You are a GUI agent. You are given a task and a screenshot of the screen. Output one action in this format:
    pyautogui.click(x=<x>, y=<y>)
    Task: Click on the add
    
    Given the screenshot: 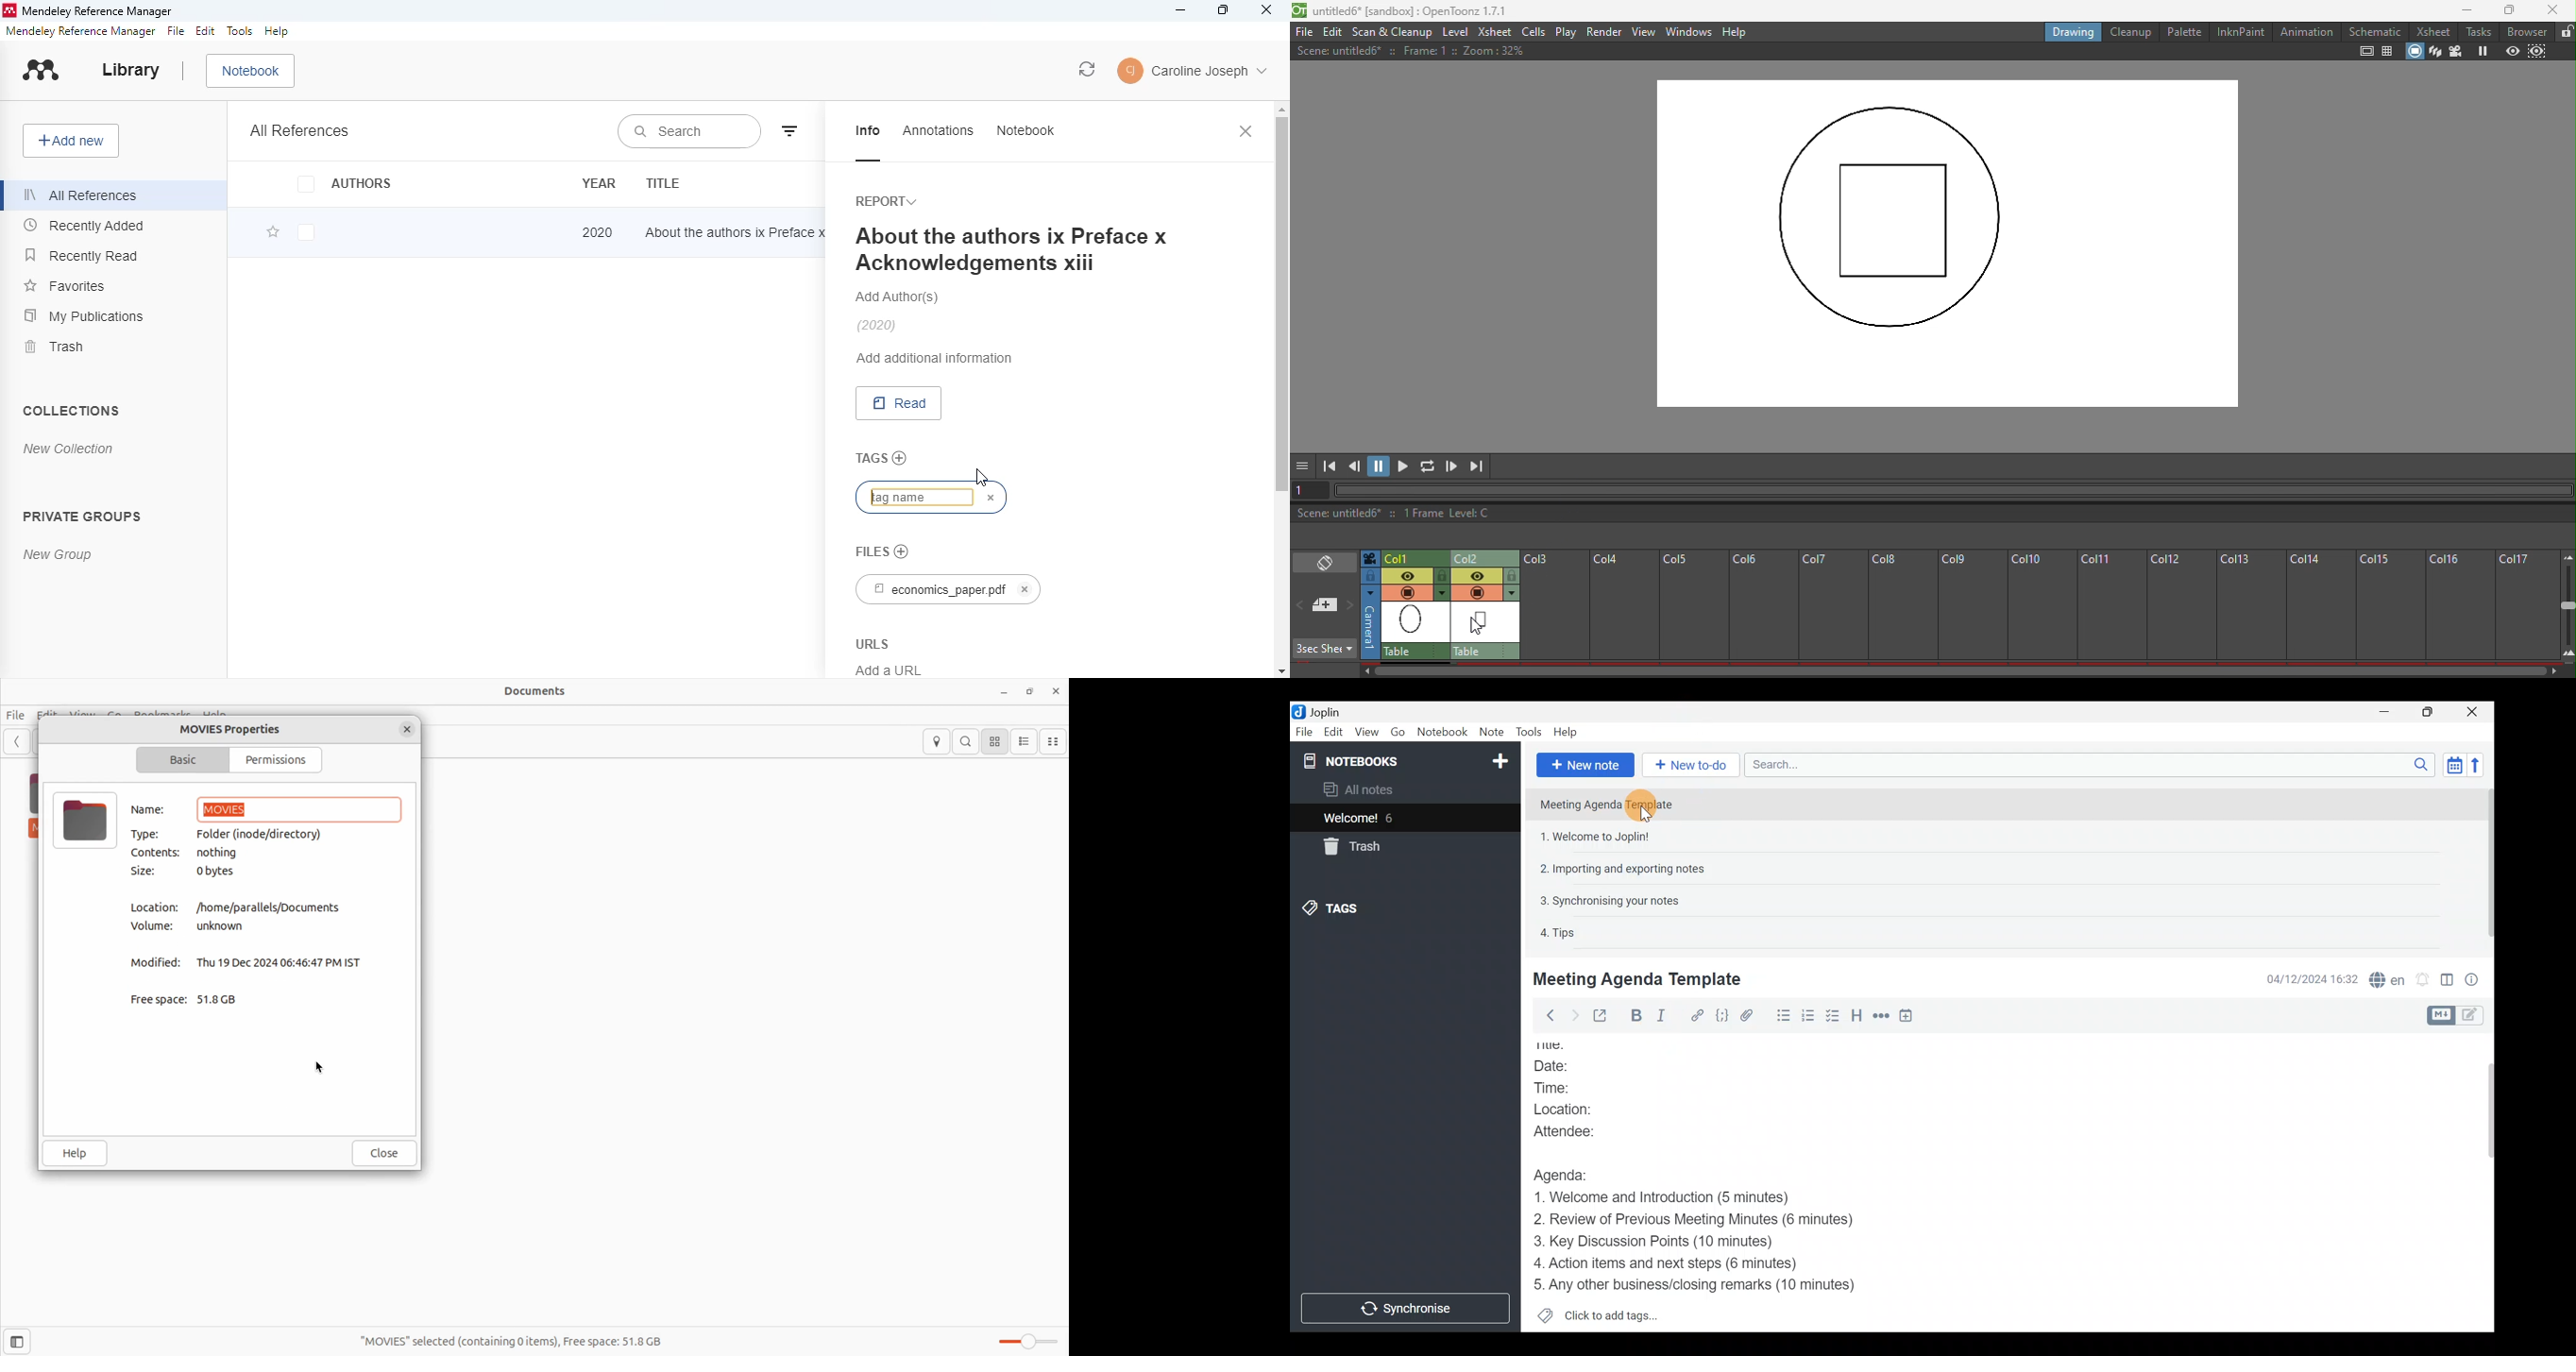 What is the action you would take?
    pyautogui.click(x=901, y=458)
    